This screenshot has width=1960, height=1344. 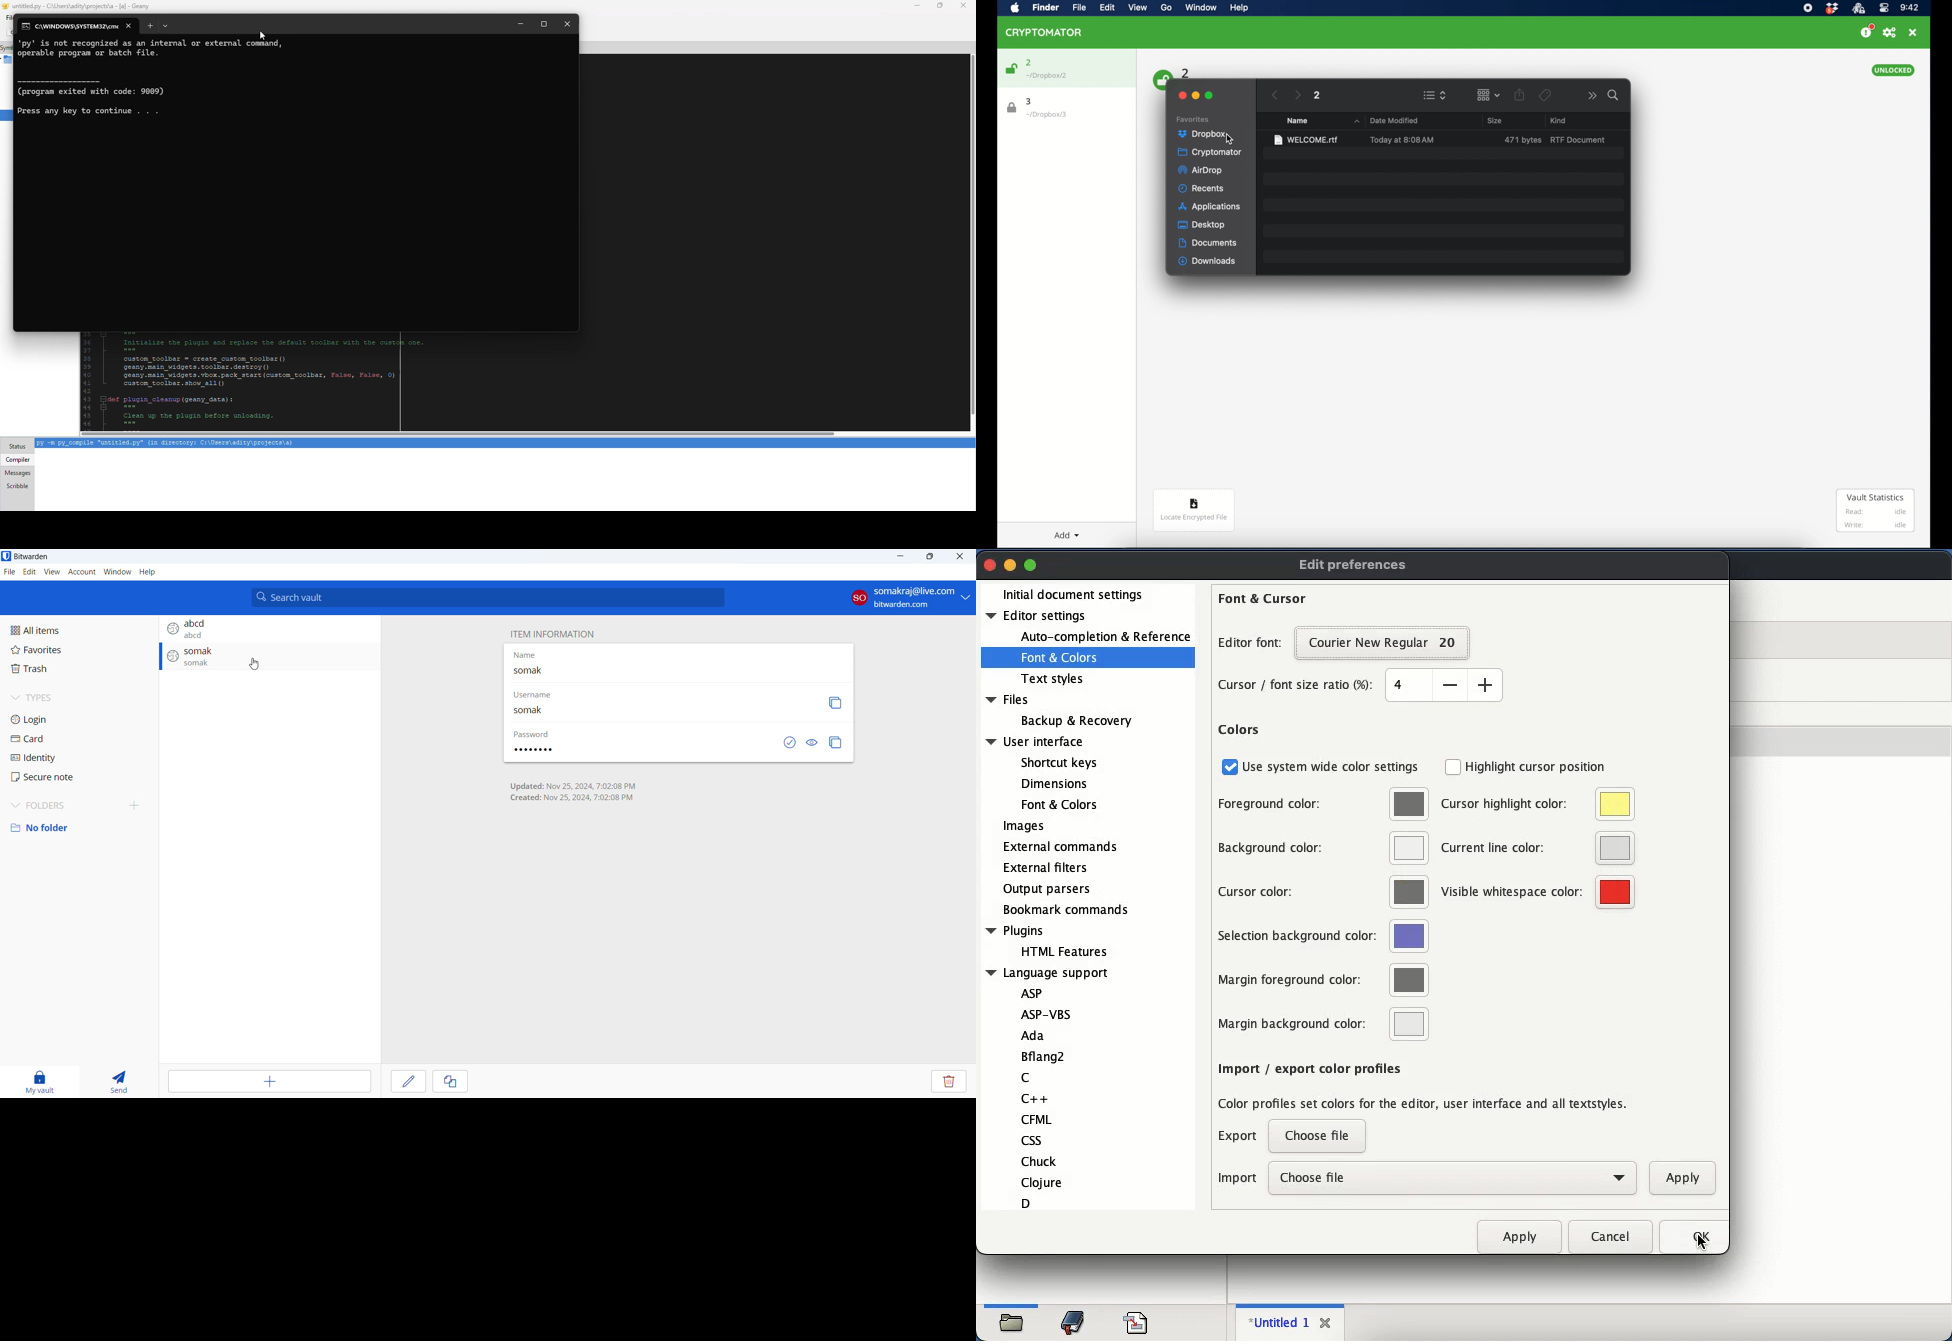 What do you see at coordinates (1331, 766) in the screenshot?
I see `use system wide color settings` at bounding box center [1331, 766].